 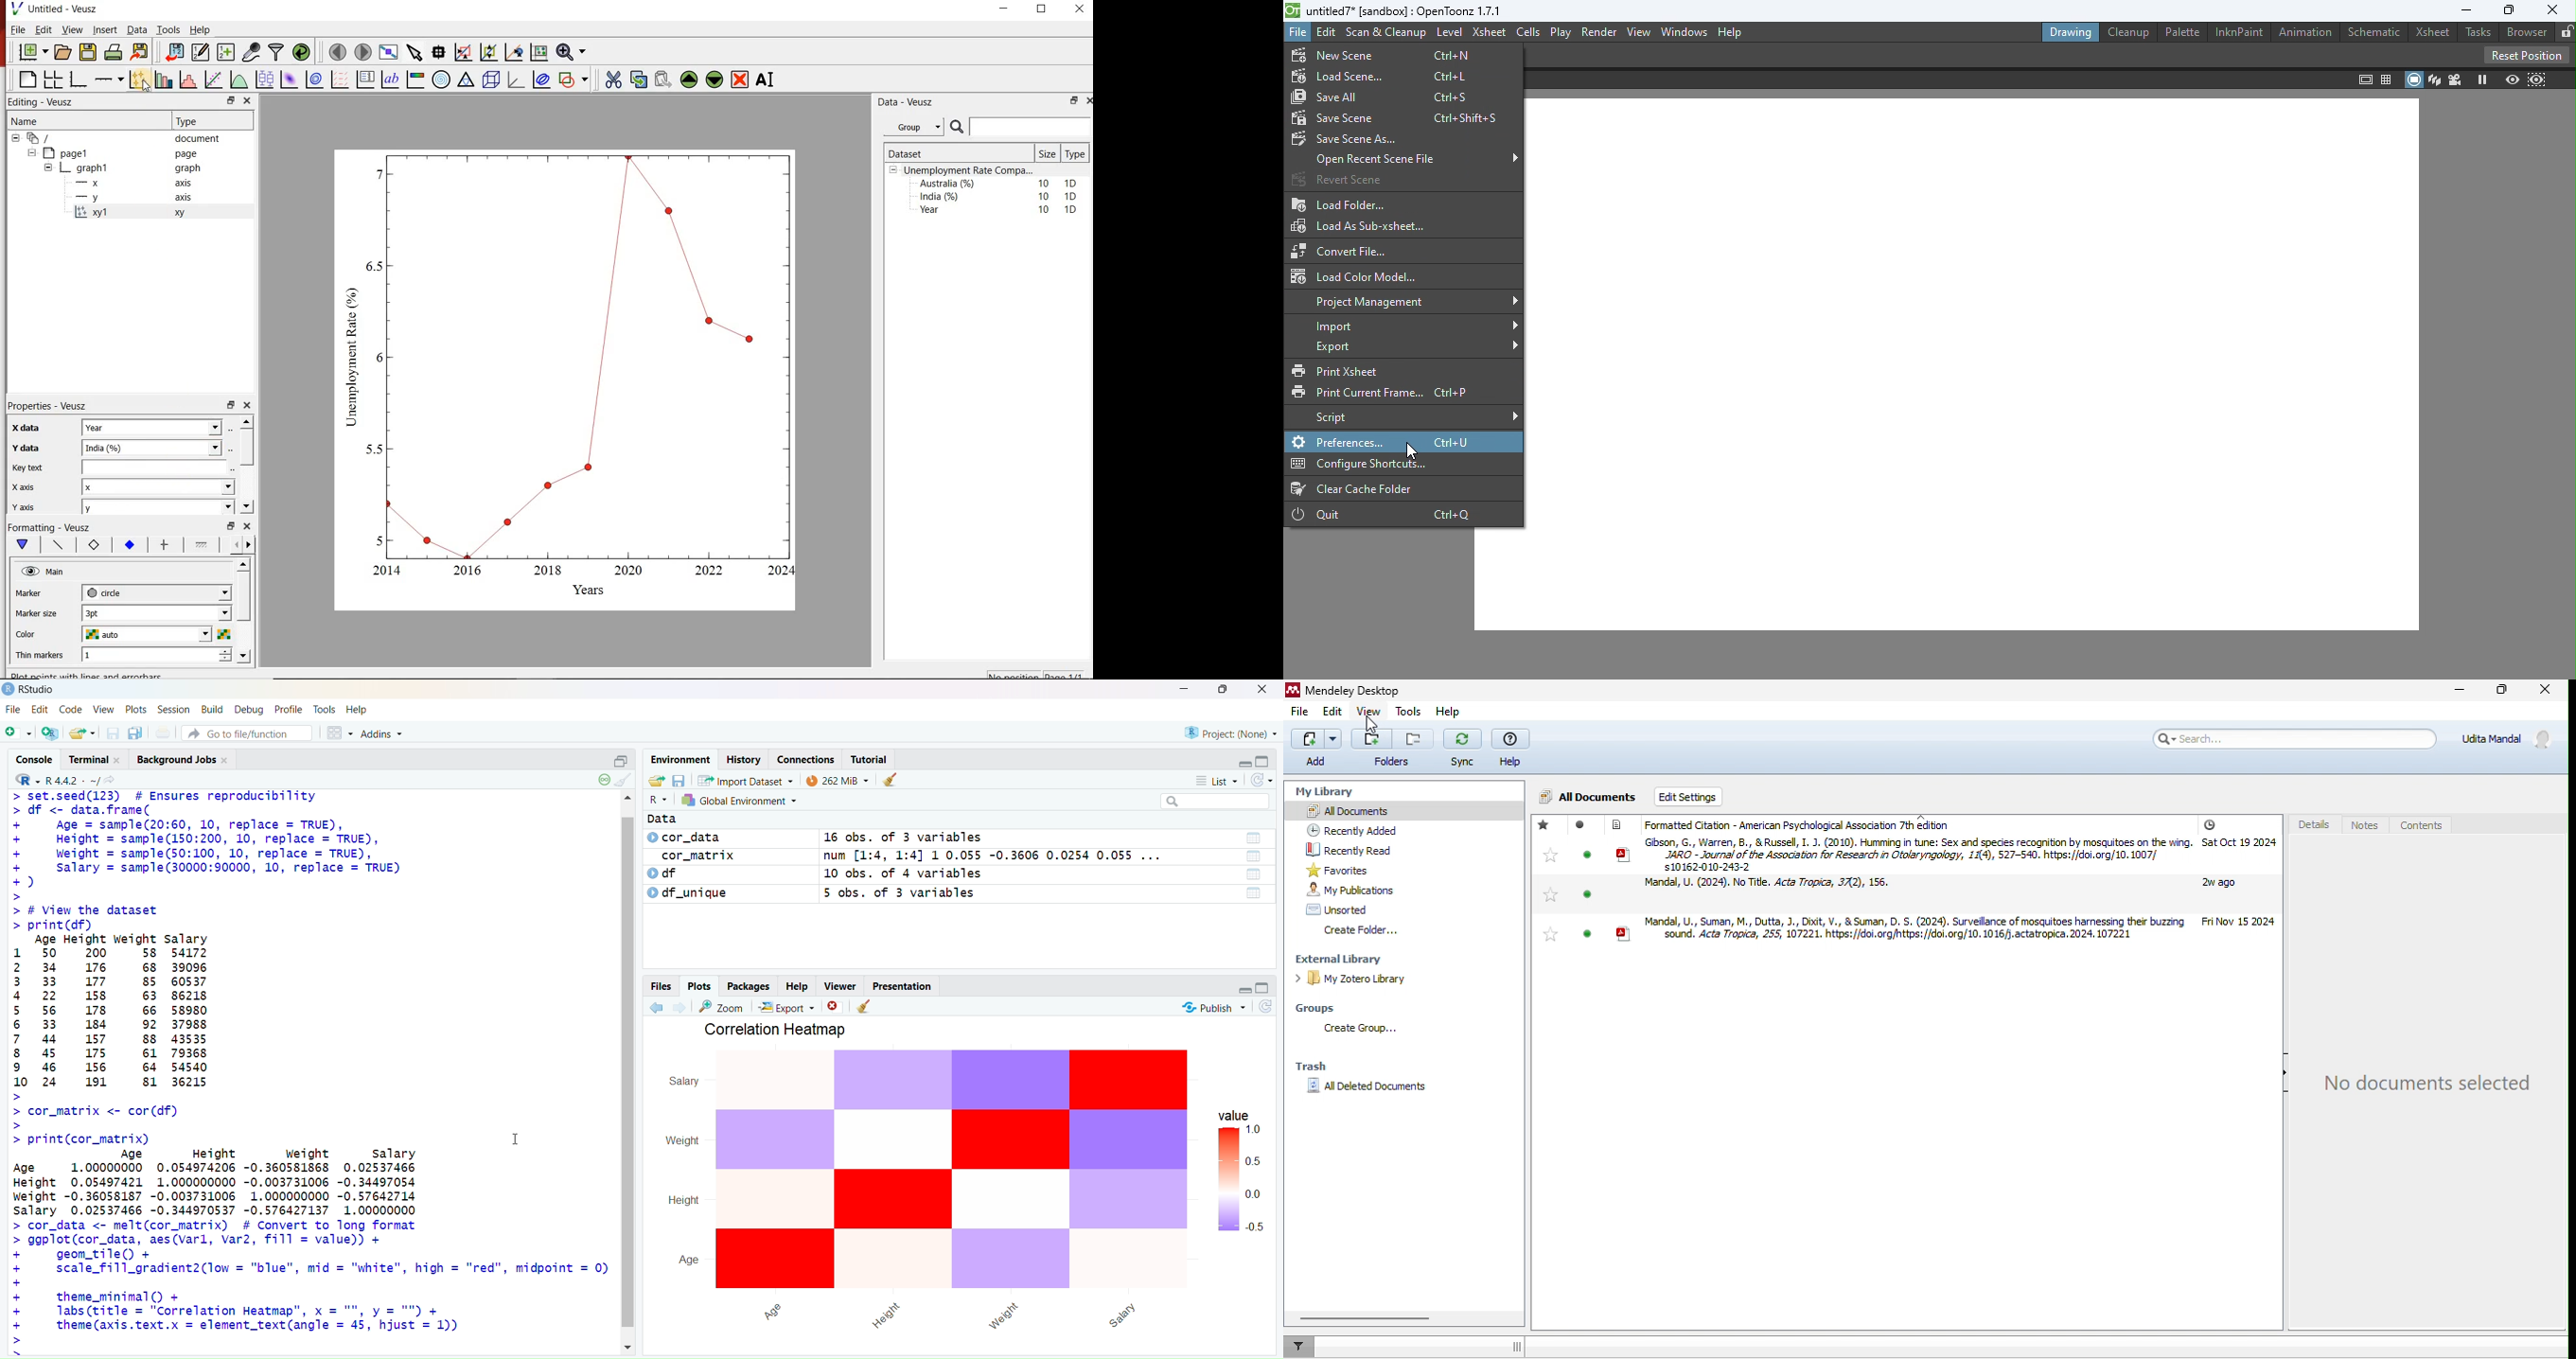 What do you see at coordinates (162, 79) in the screenshot?
I see `bar graphs` at bounding box center [162, 79].